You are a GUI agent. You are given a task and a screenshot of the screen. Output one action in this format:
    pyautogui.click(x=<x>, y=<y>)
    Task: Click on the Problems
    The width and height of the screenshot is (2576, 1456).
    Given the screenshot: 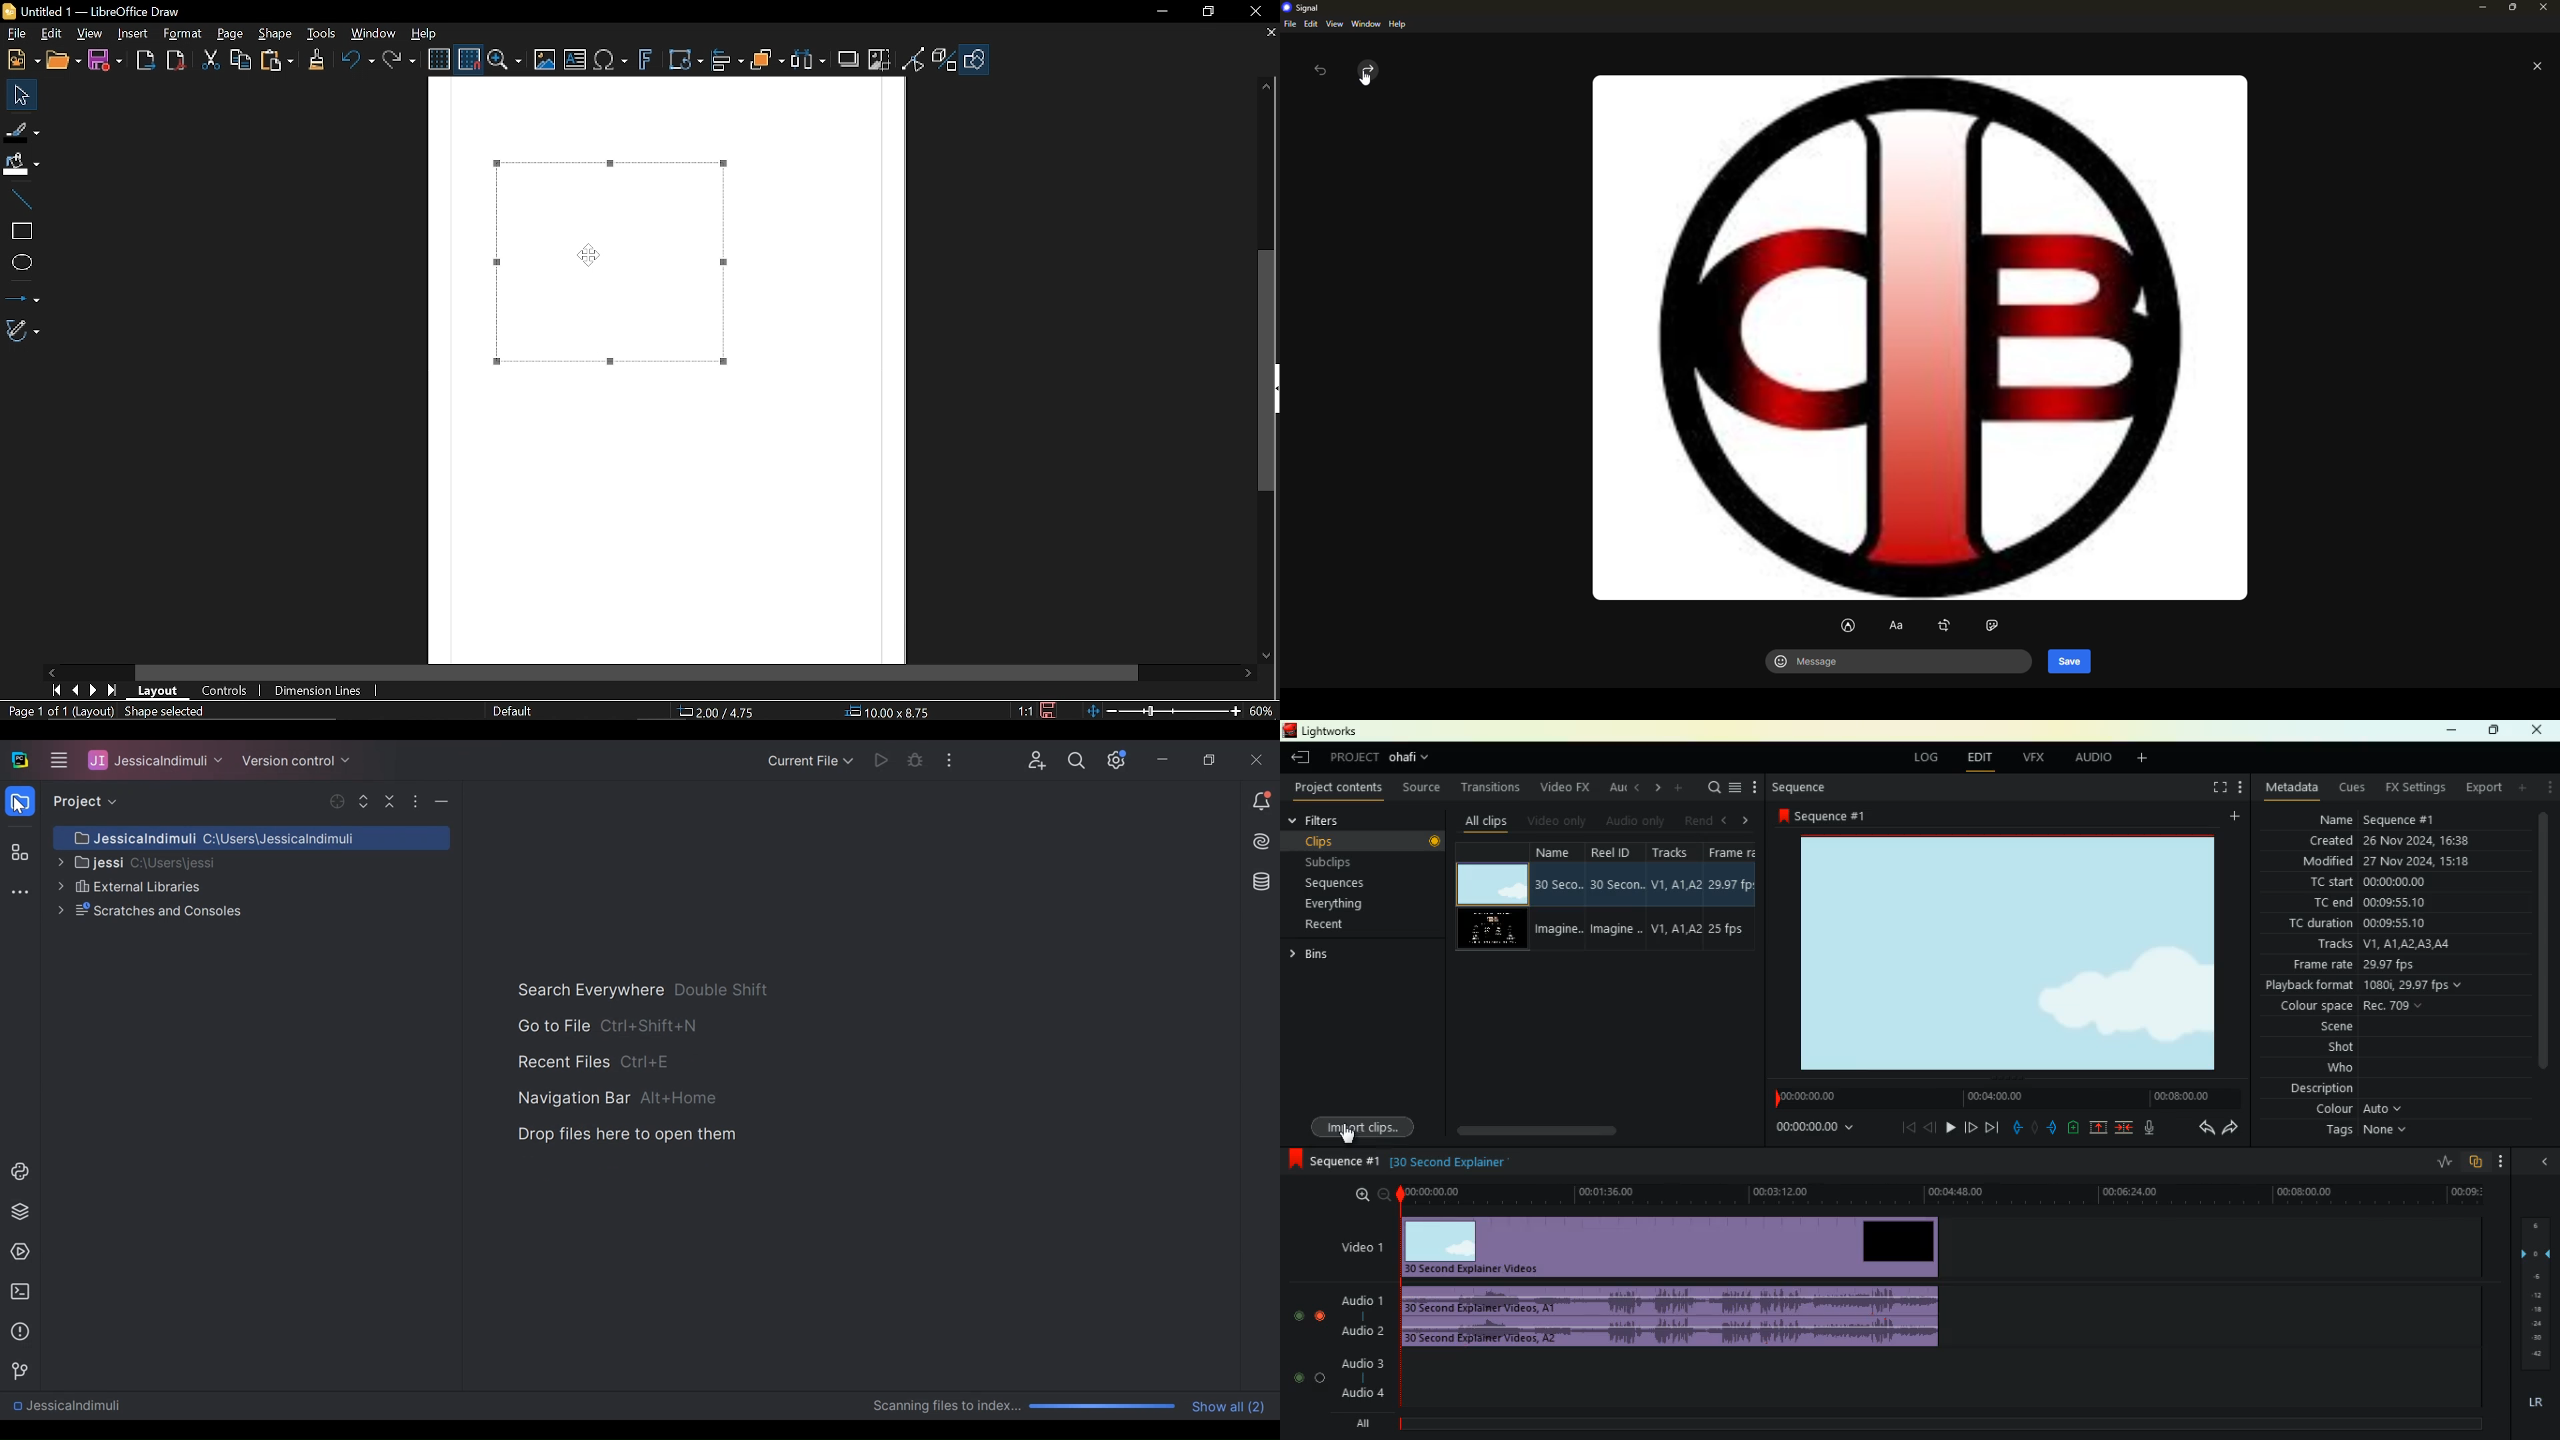 What is the action you would take?
    pyautogui.click(x=17, y=1332)
    